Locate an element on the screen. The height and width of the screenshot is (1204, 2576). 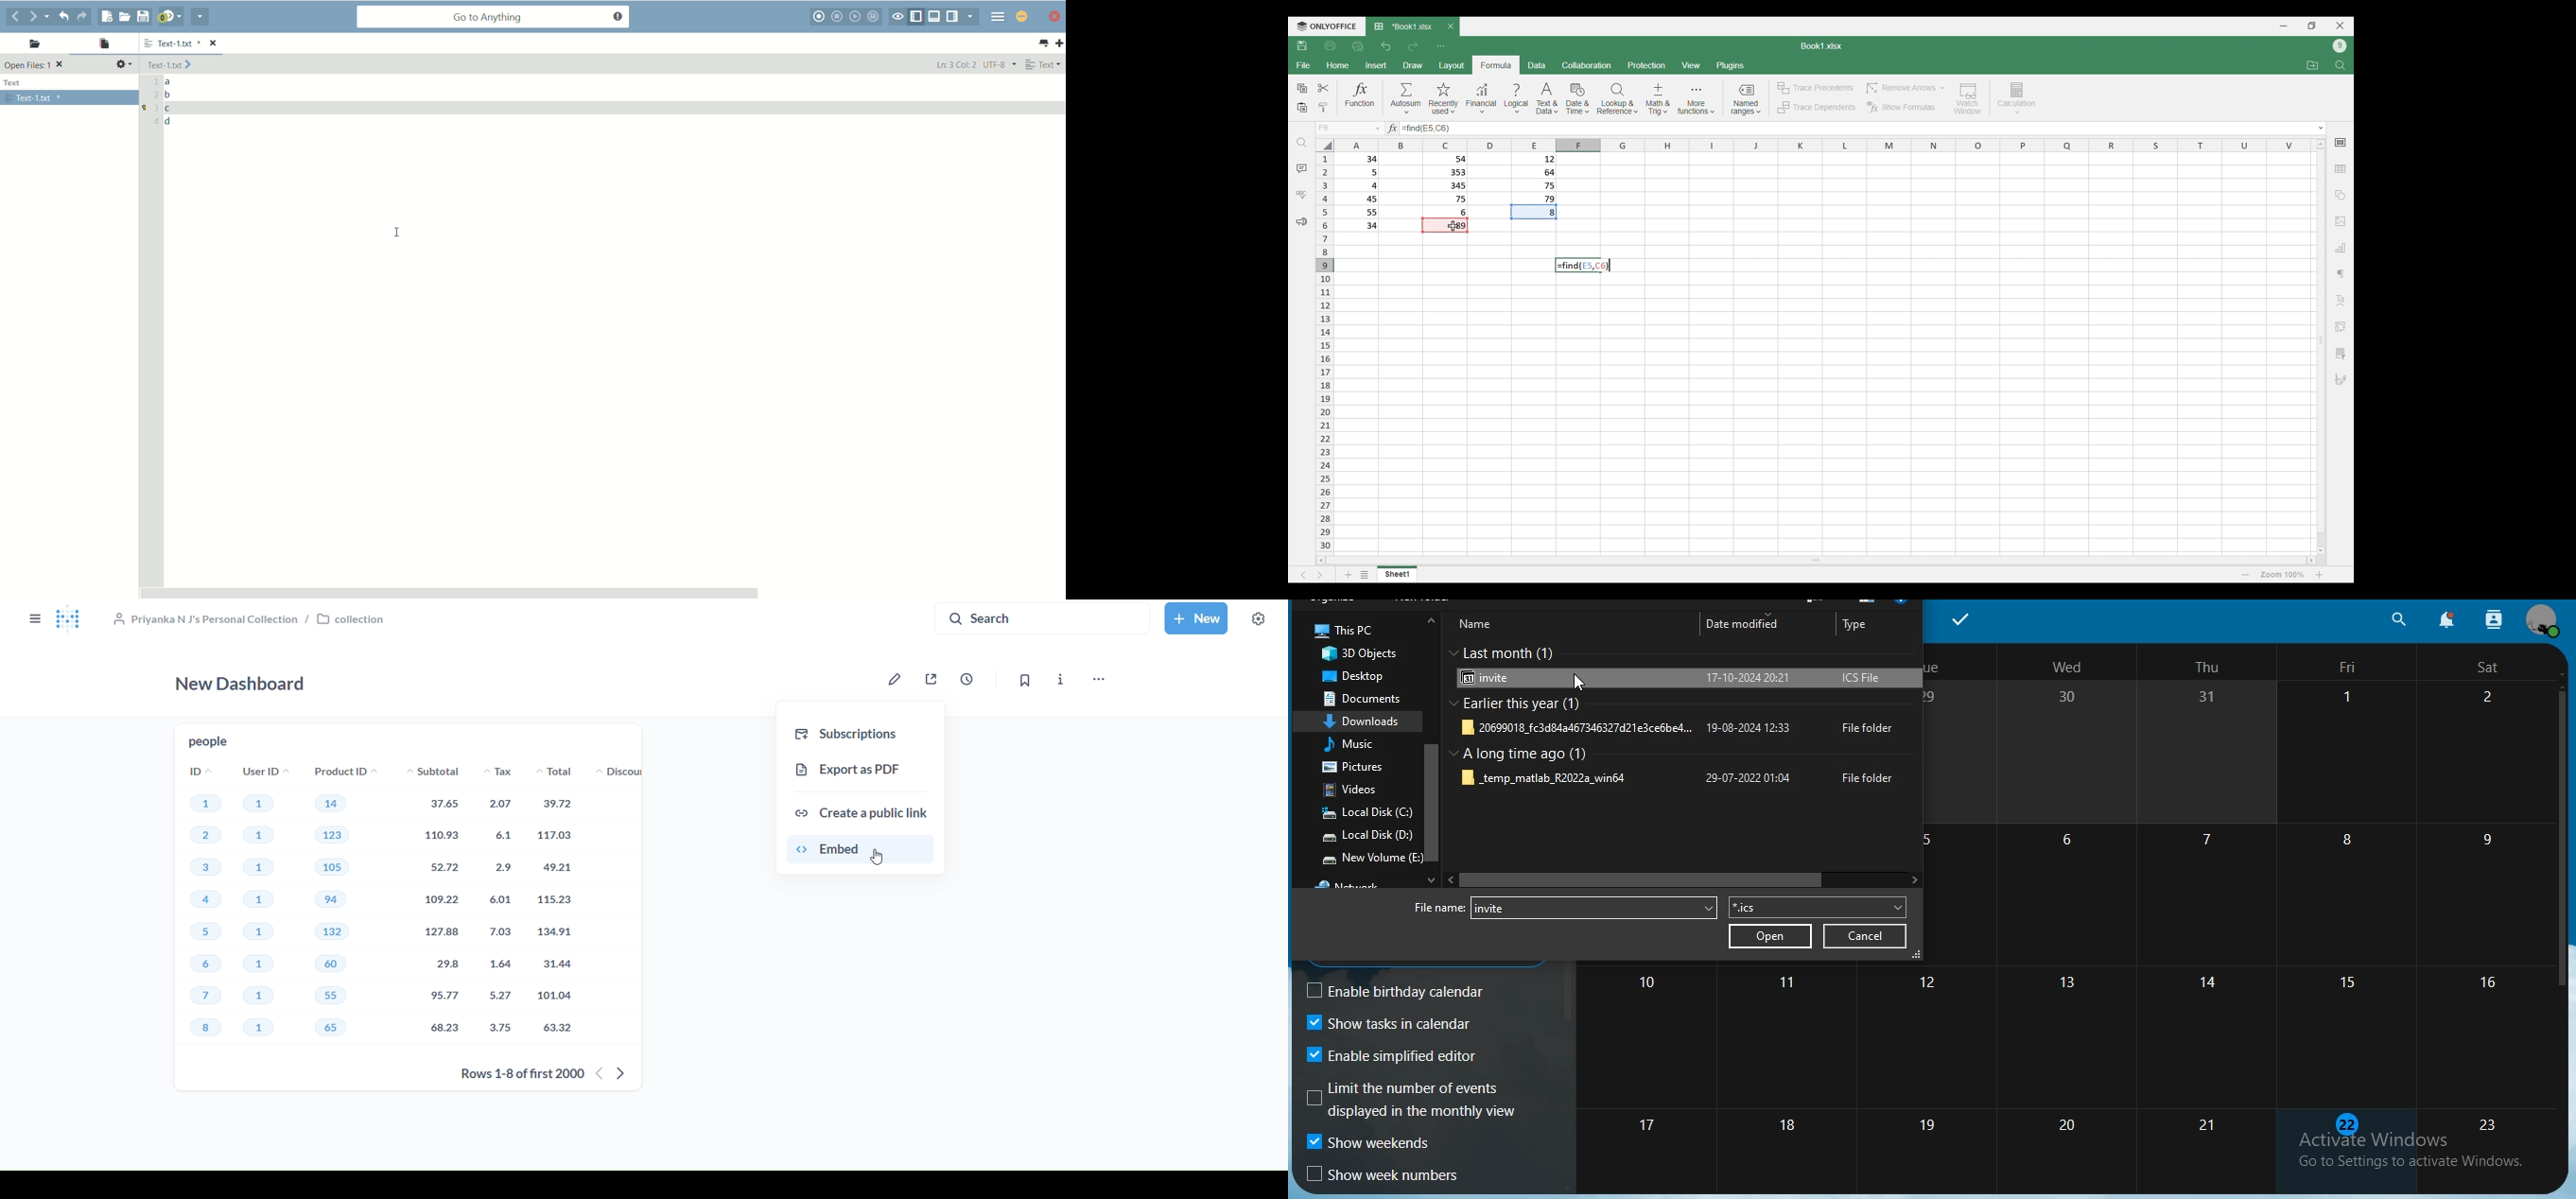
Remove arrow is located at coordinates (1904, 88).